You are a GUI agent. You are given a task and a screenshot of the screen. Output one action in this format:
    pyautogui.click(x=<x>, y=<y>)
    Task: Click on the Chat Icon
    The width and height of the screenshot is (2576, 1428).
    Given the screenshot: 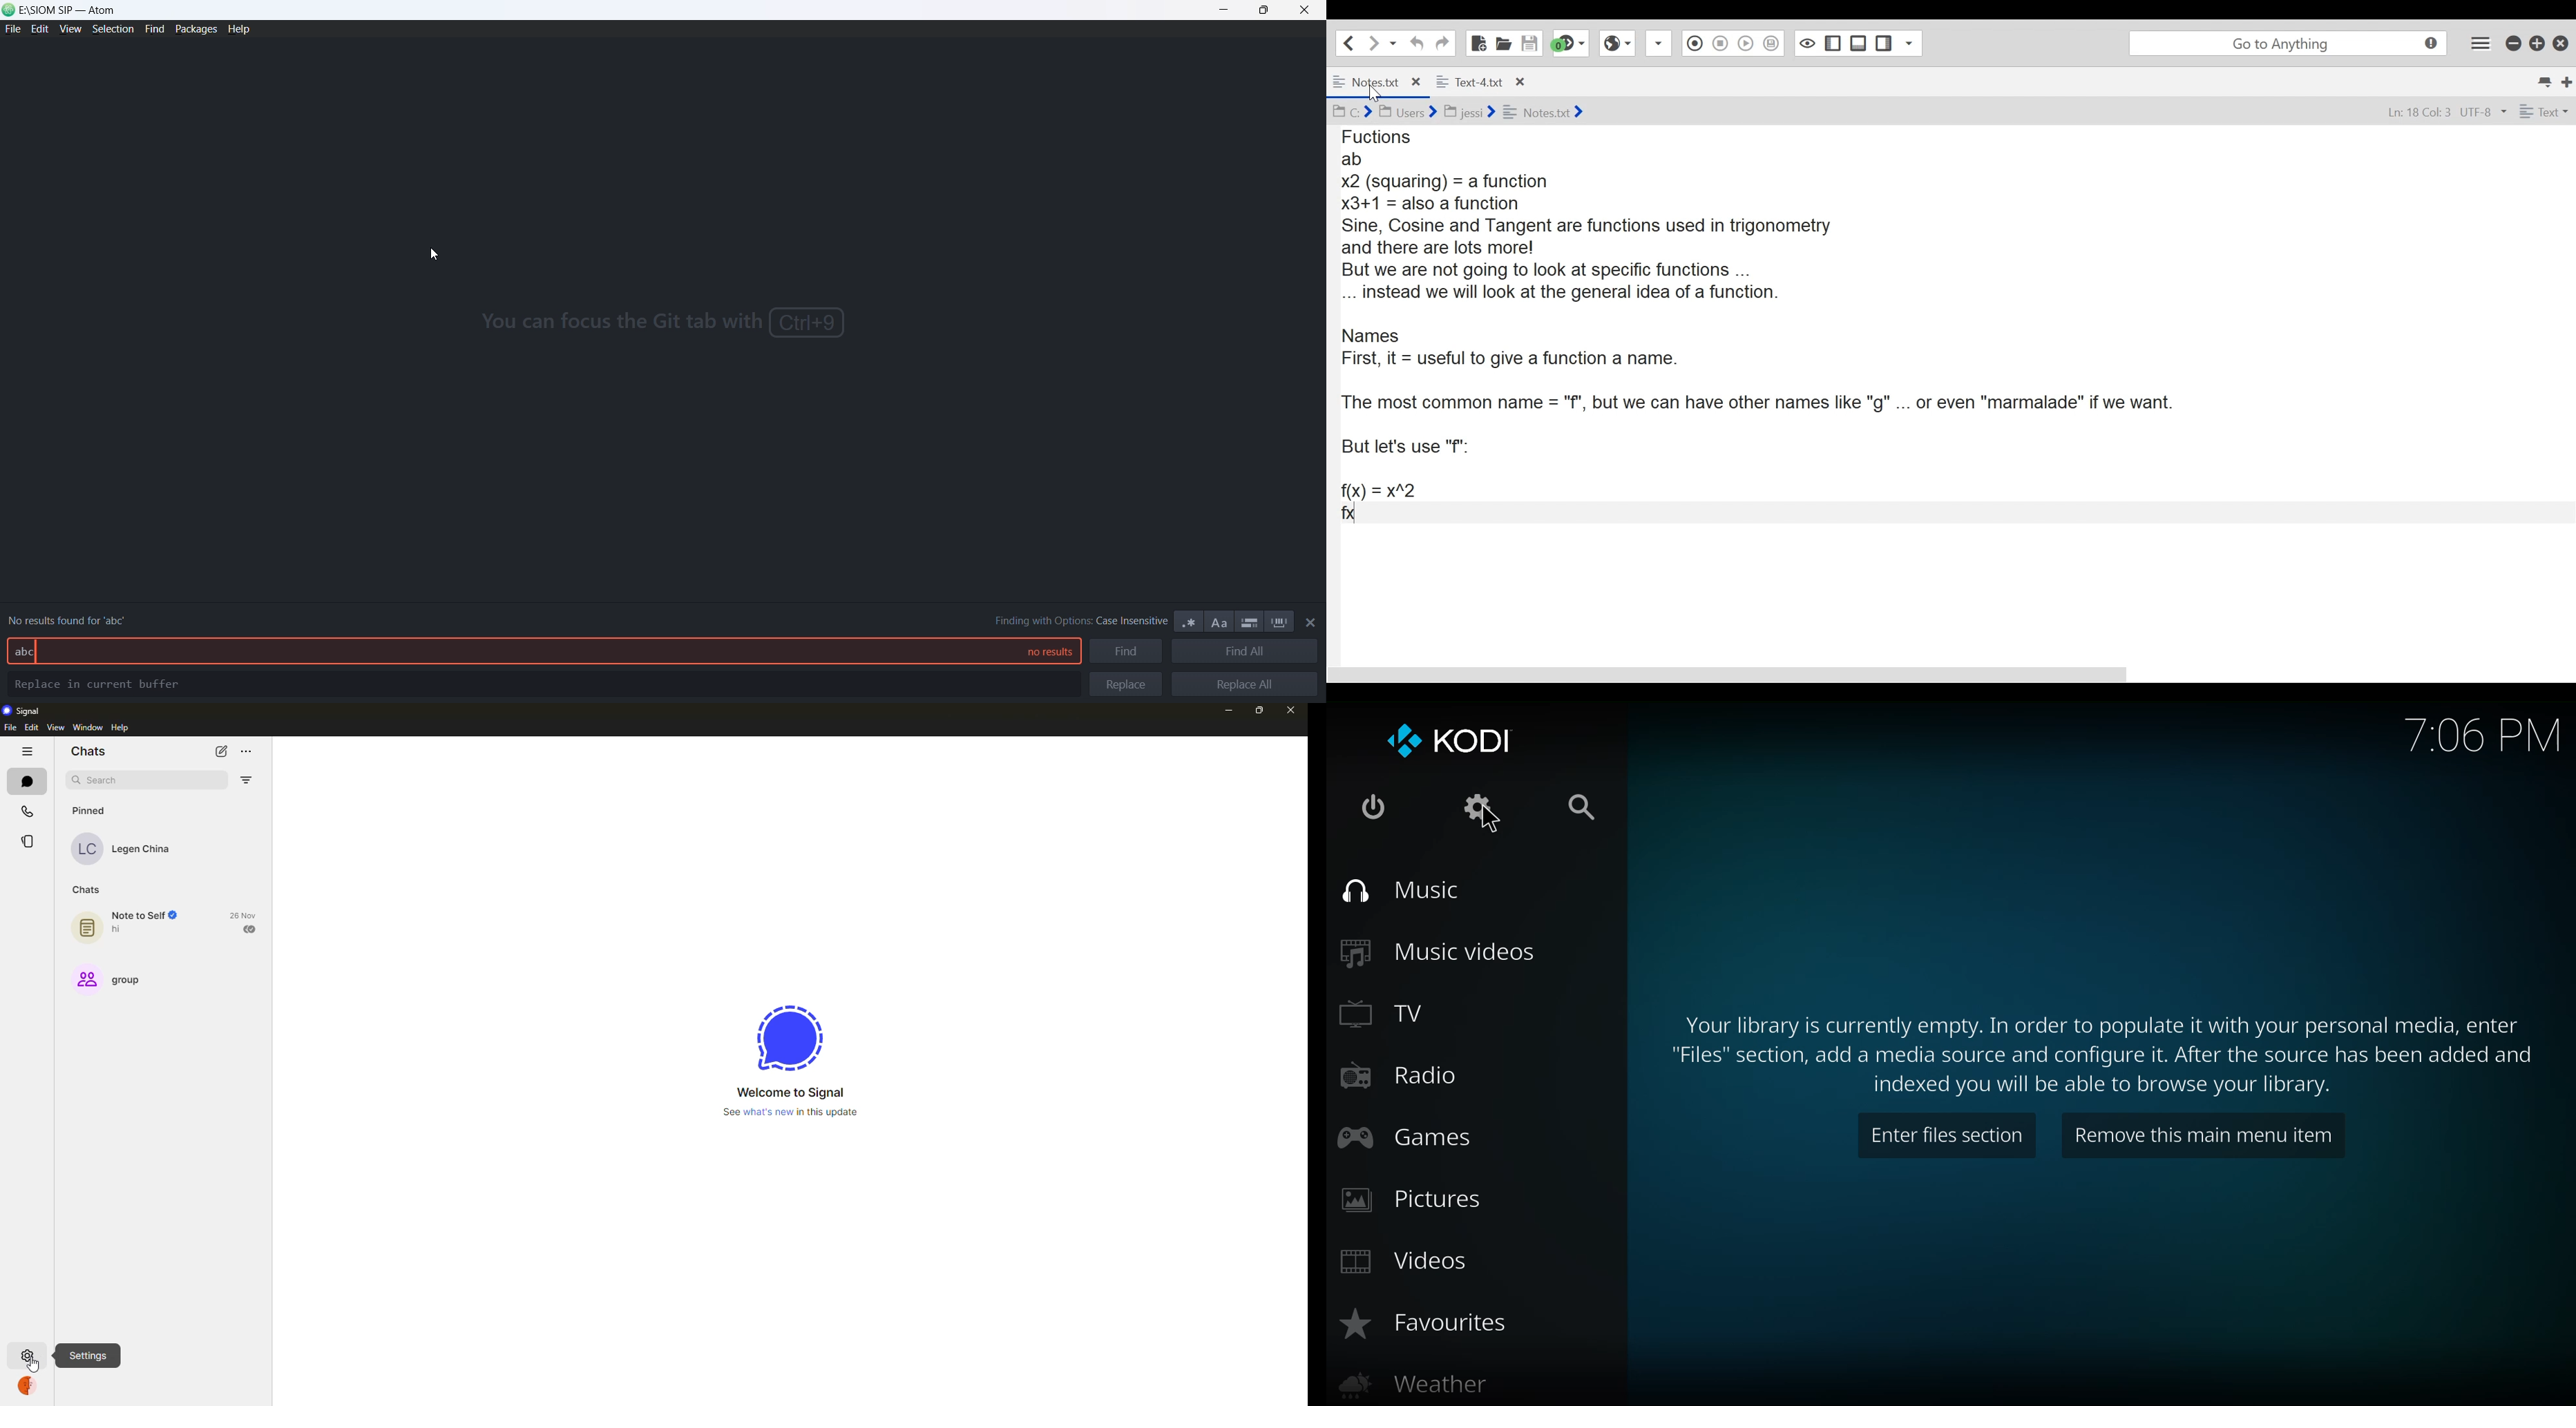 What is the action you would take?
    pyautogui.click(x=87, y=928)
    